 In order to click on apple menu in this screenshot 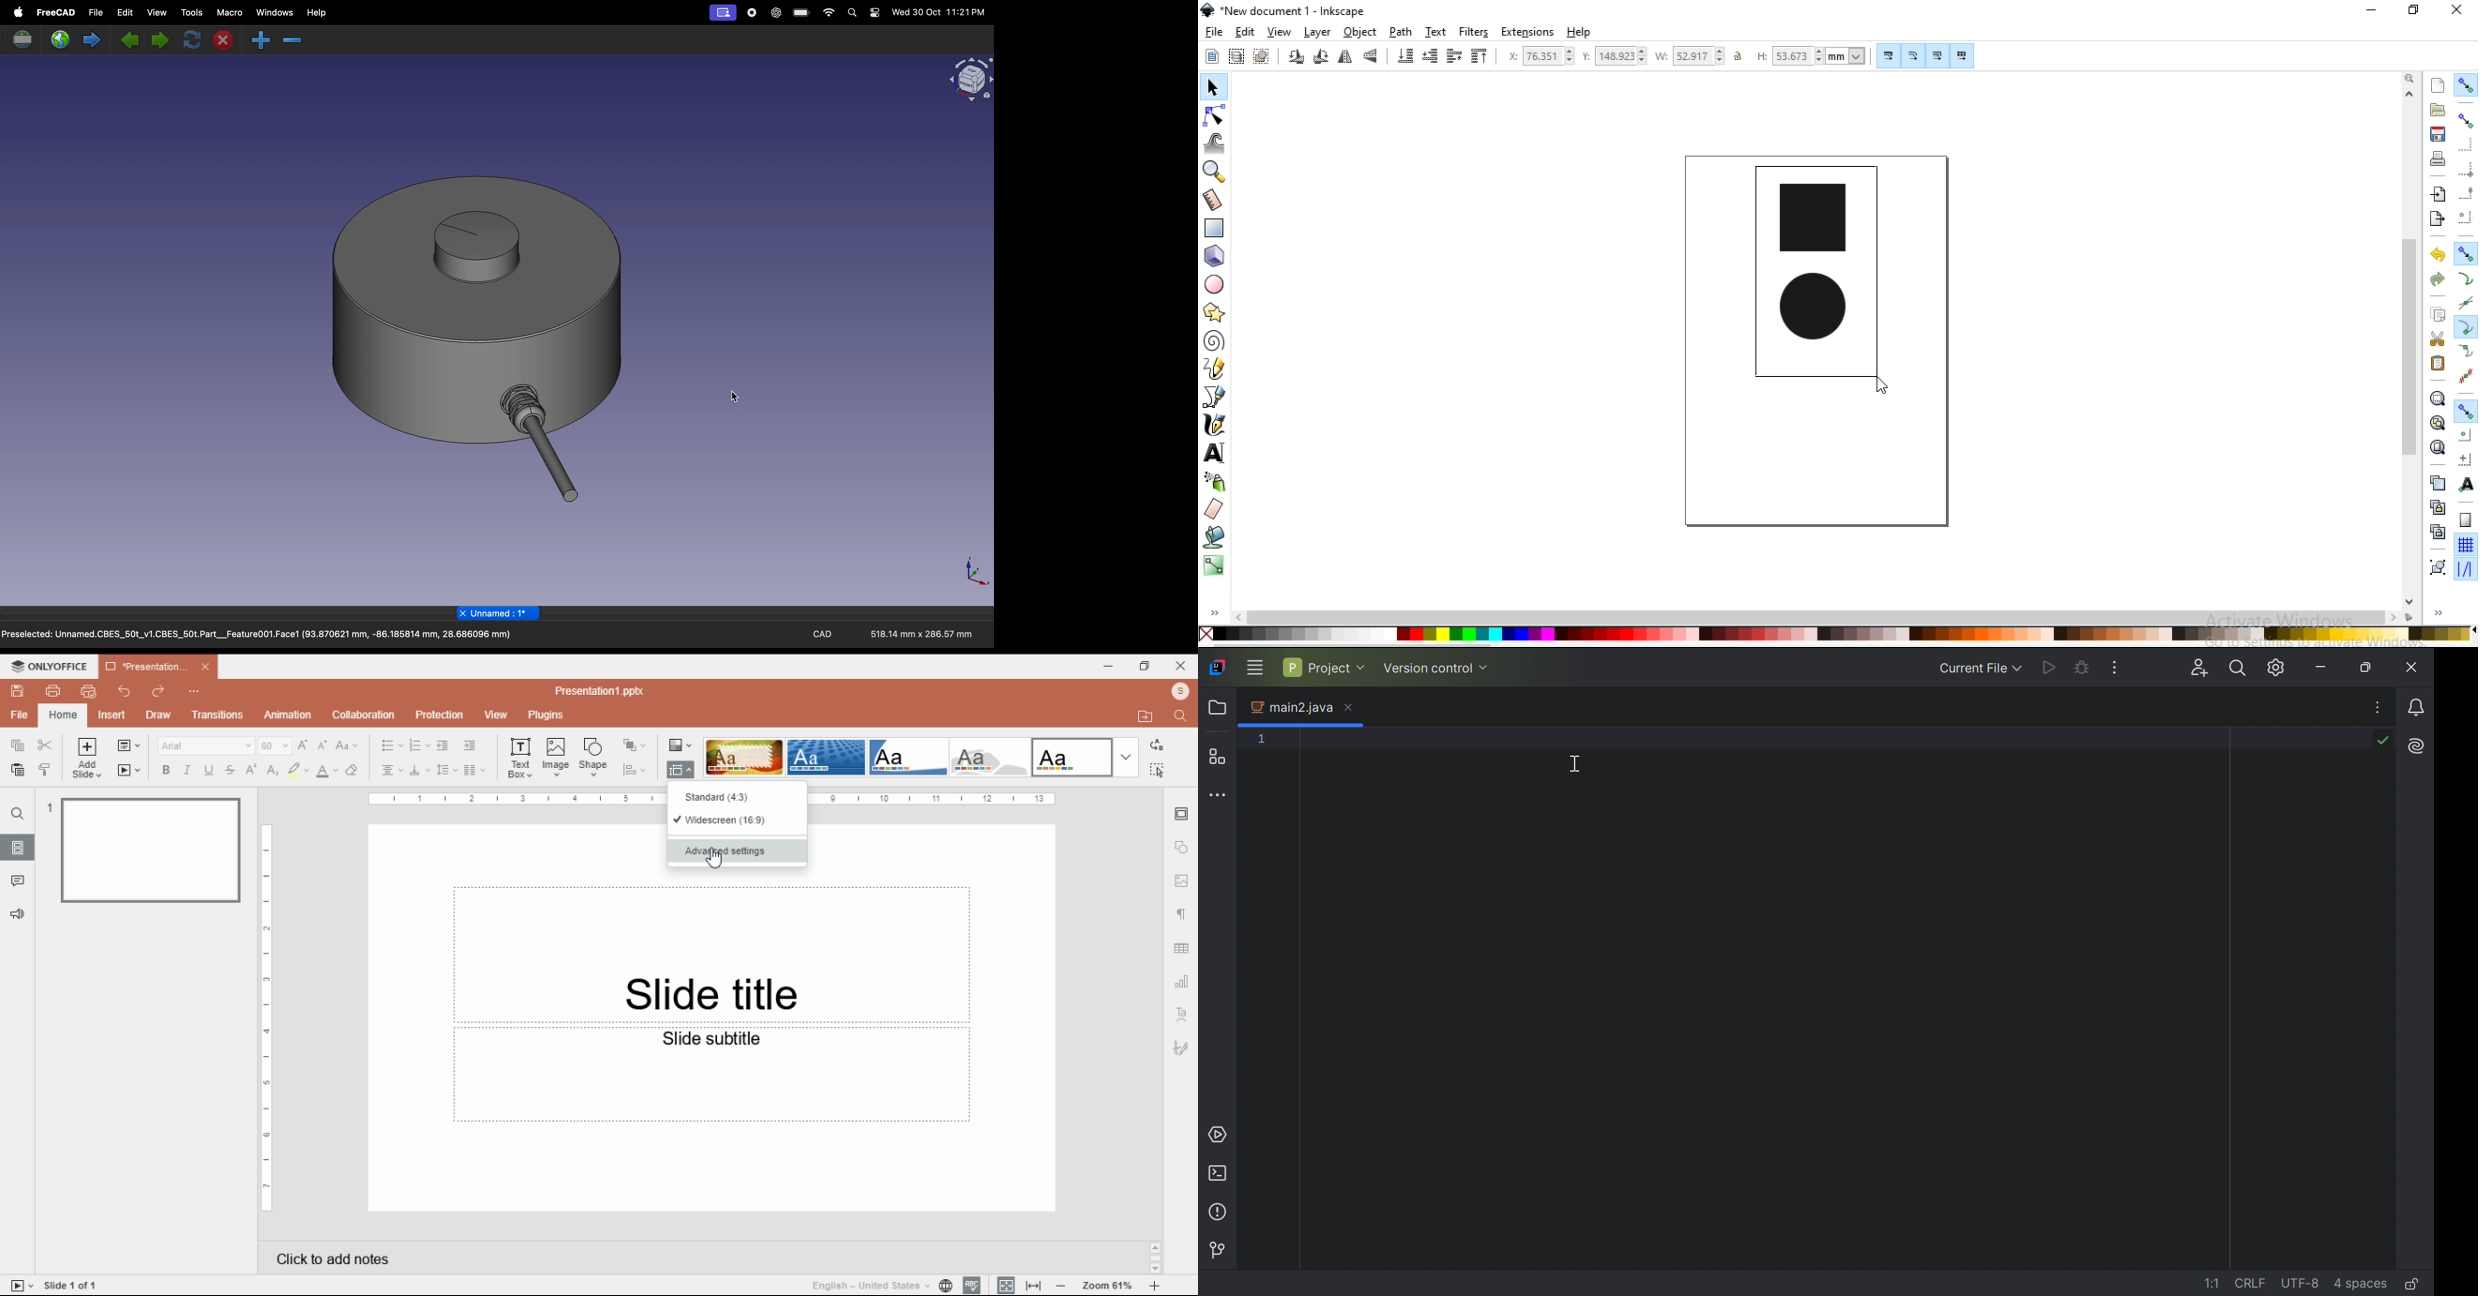, I will do `click(17, 11)`.